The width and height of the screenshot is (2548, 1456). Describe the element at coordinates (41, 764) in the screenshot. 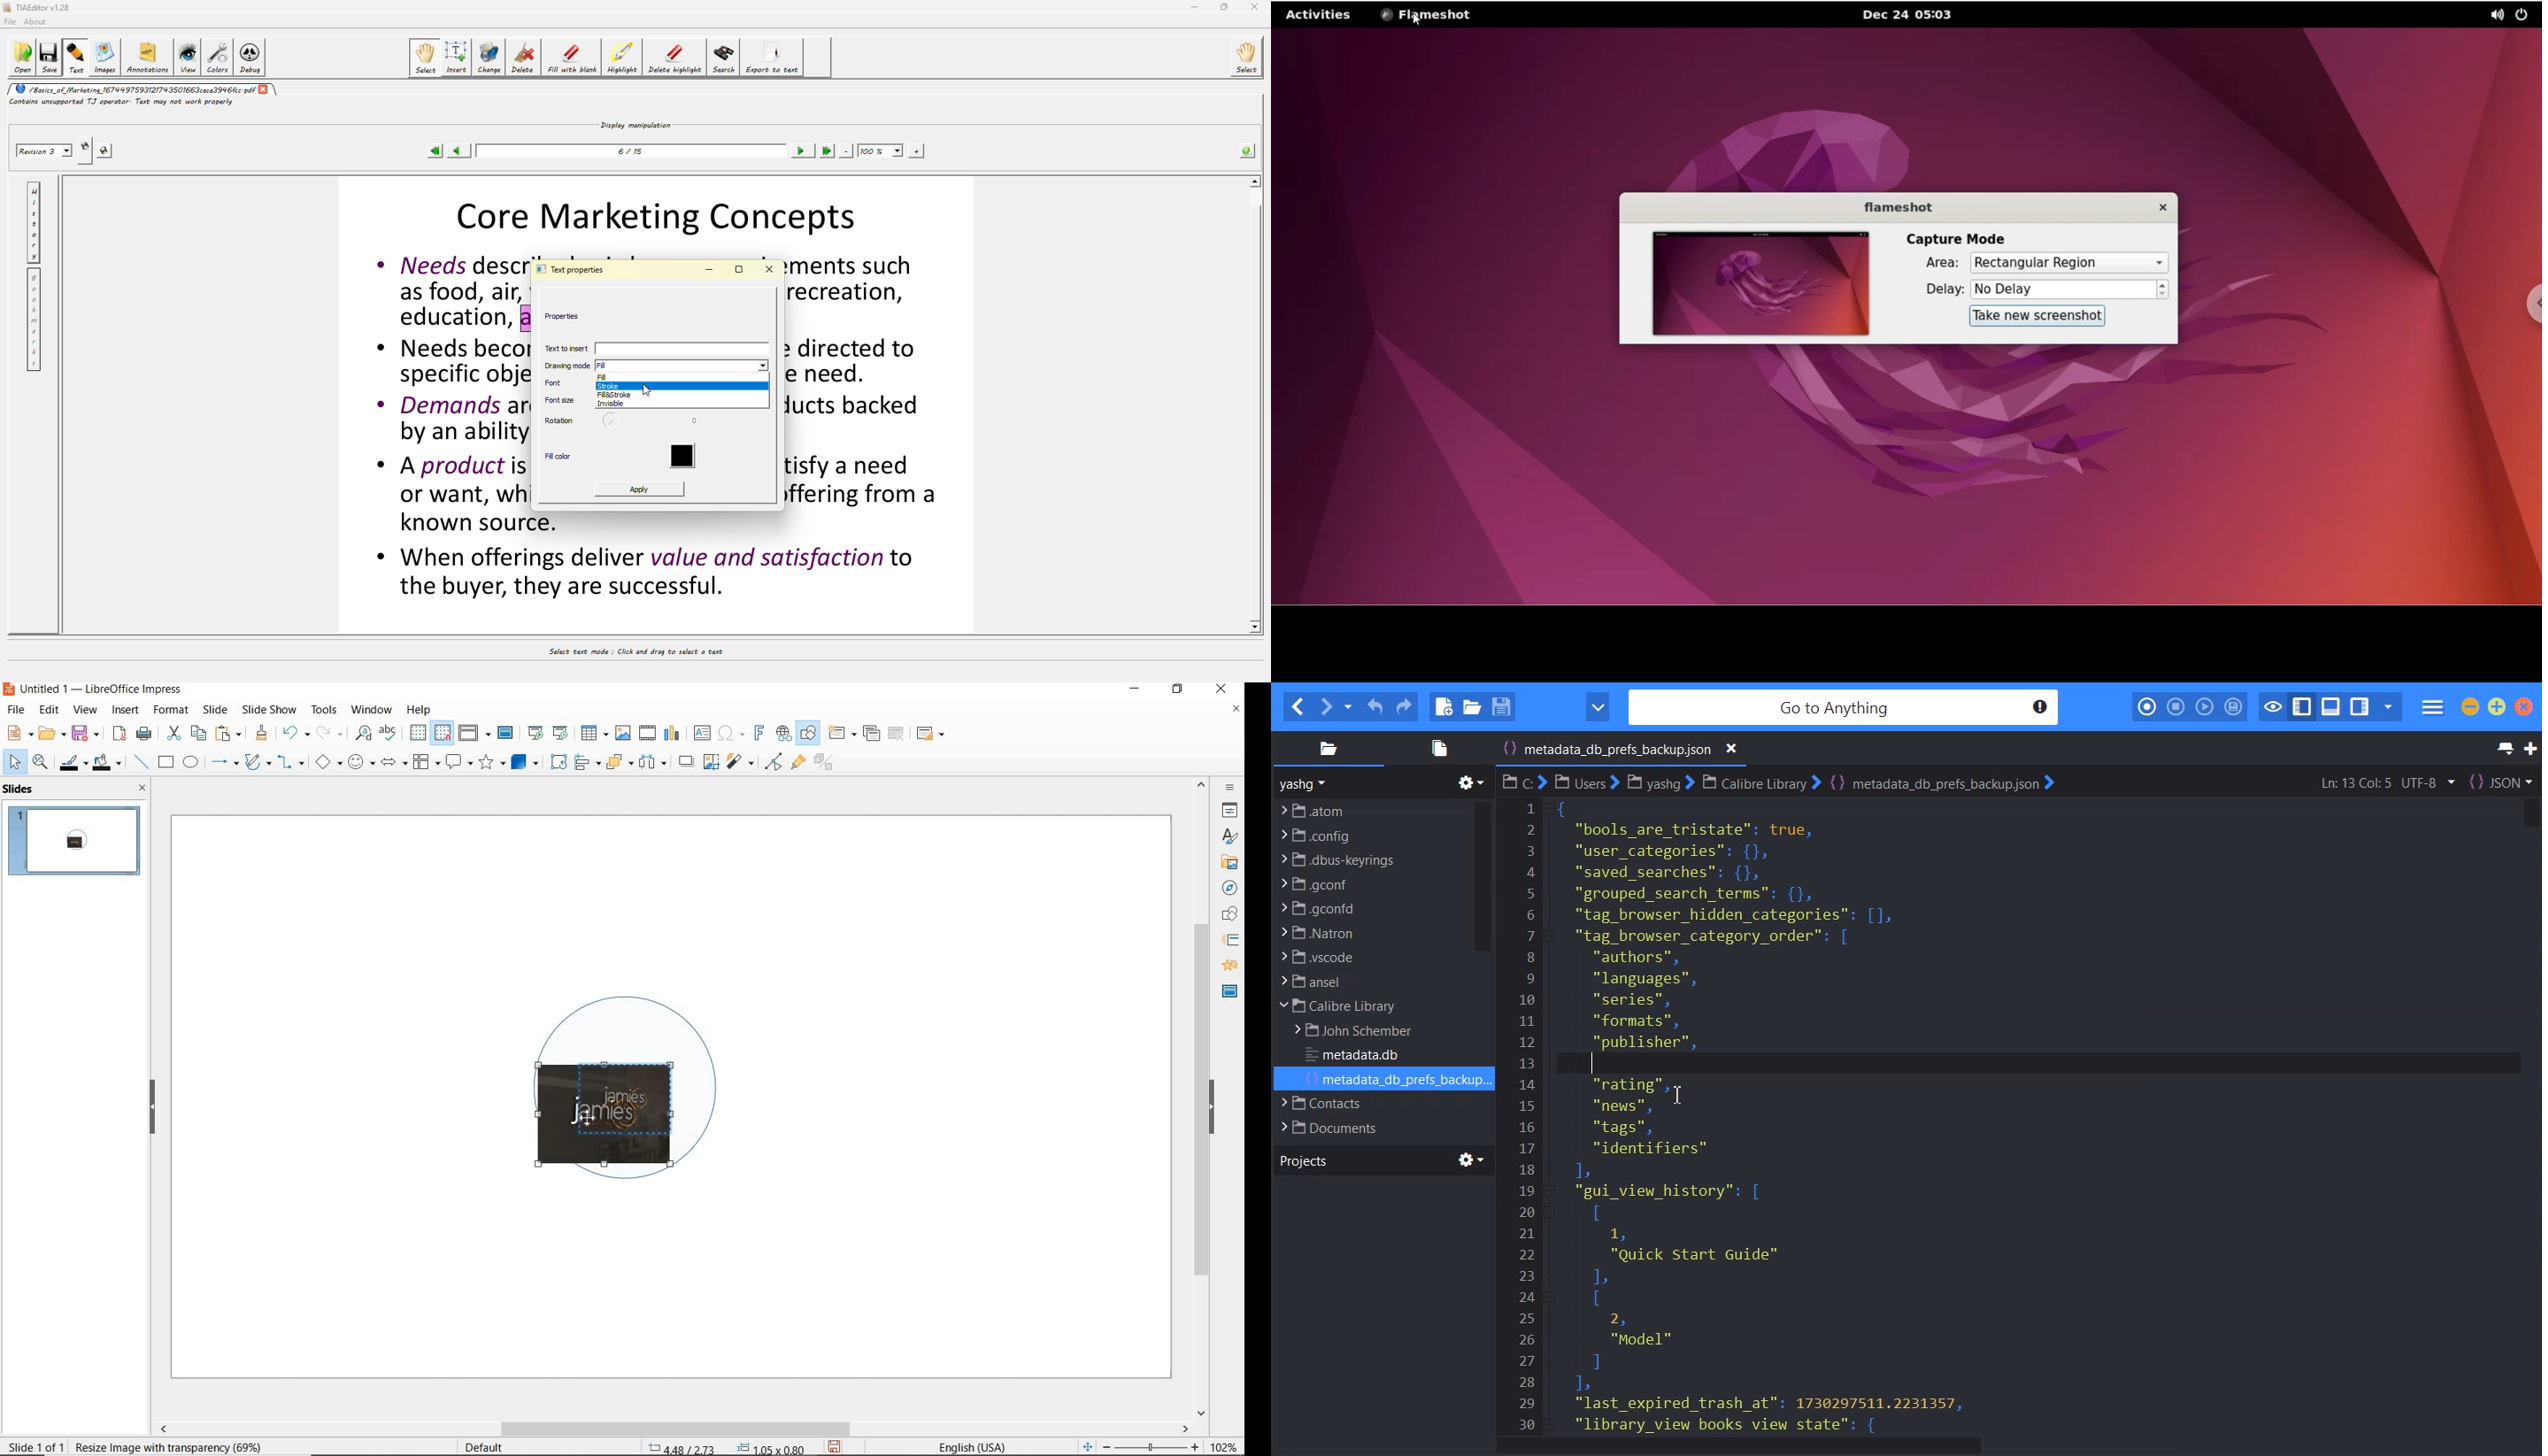

I see `zoom & pan` at that location.